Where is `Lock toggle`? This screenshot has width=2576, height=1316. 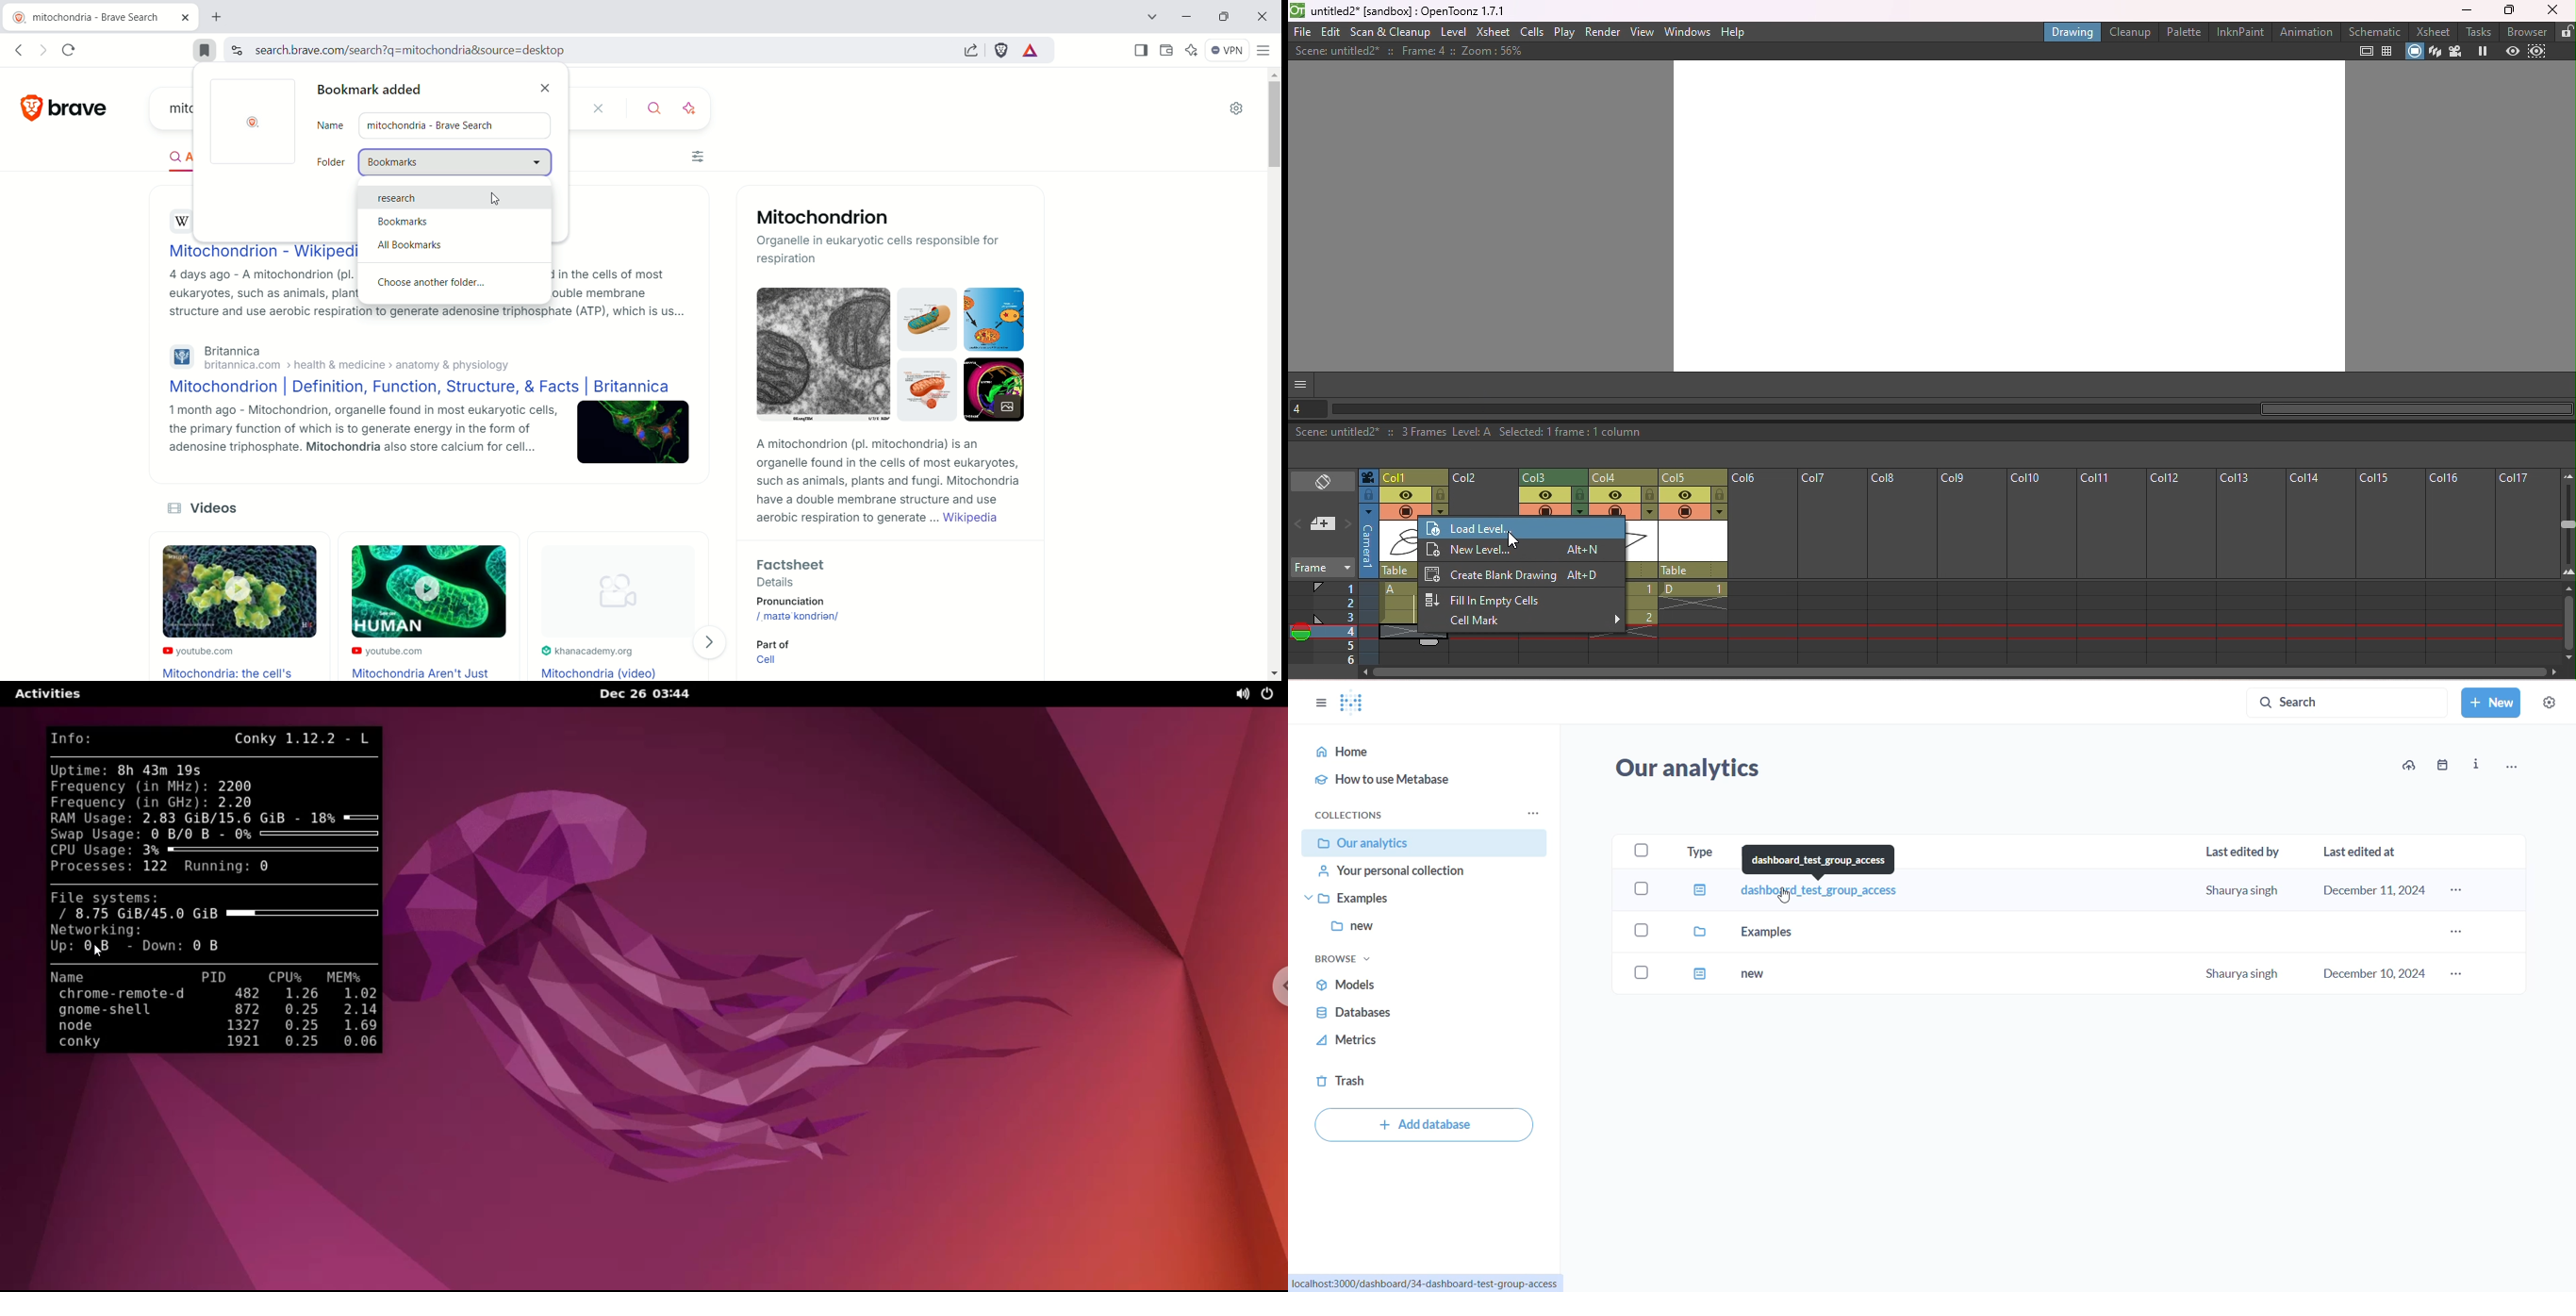 Lock toggle is located at coordinates (1651, 495).